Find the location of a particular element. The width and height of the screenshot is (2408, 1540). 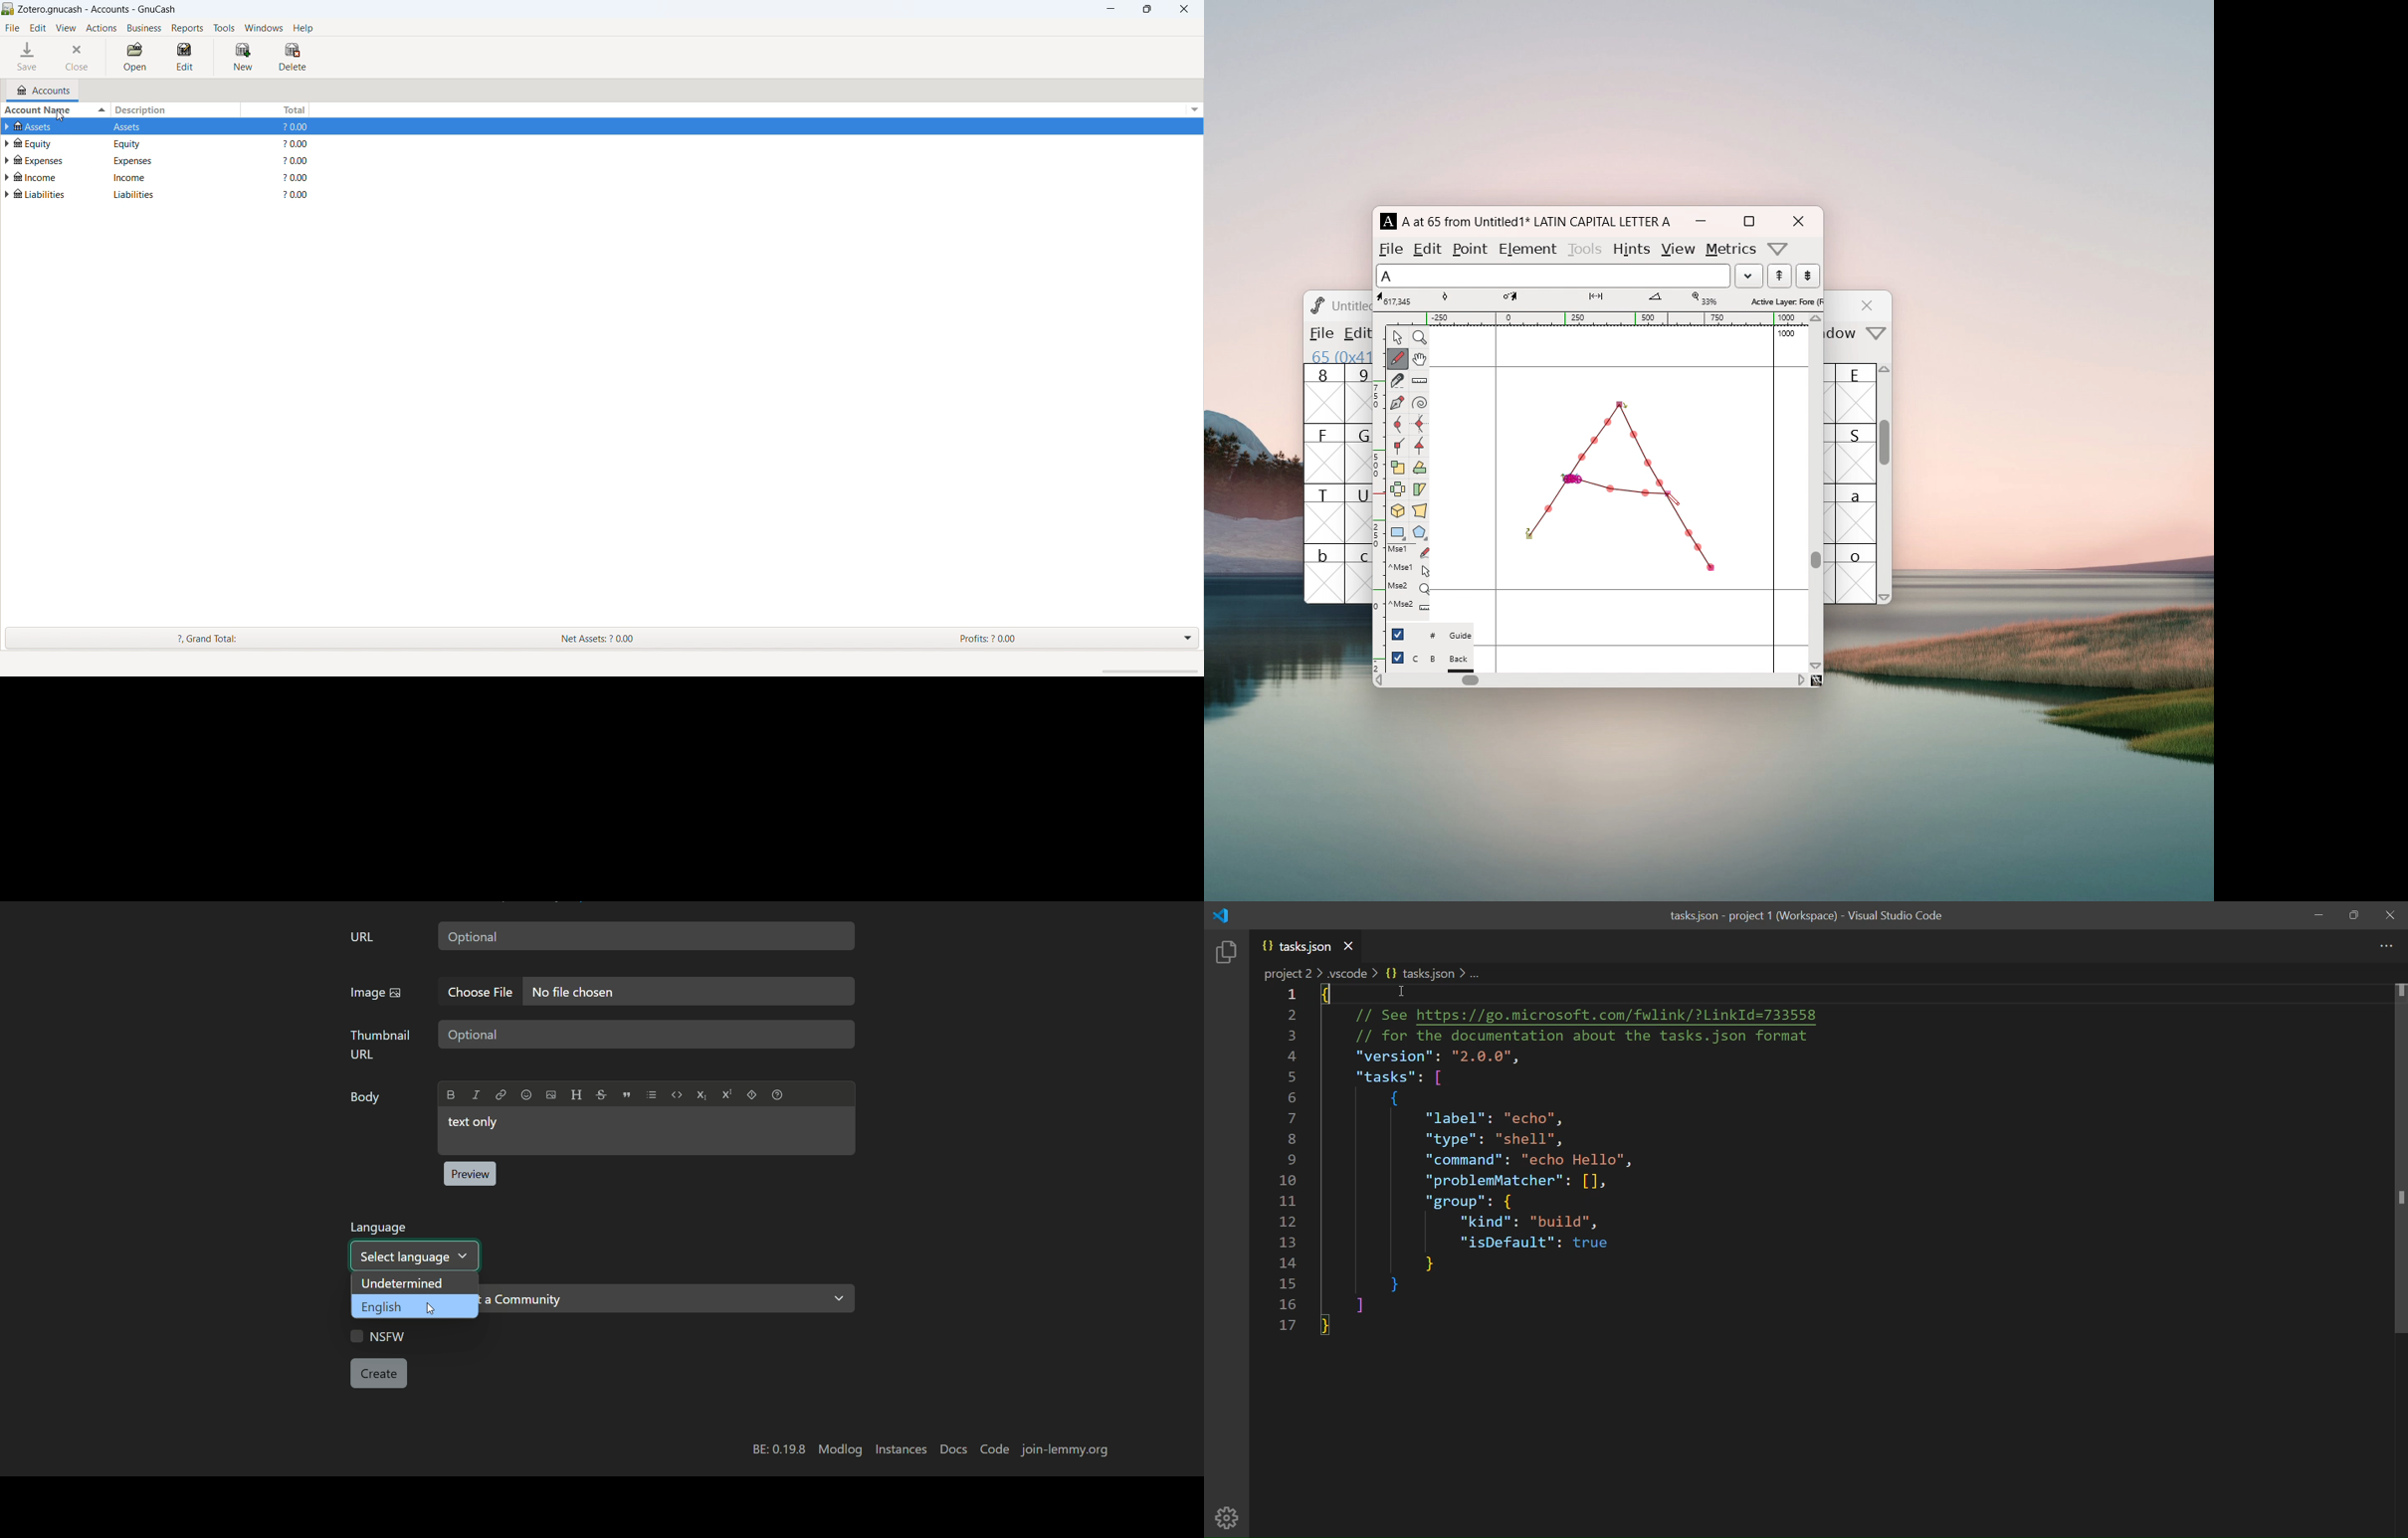

delete is located at coordinates (293, 57).